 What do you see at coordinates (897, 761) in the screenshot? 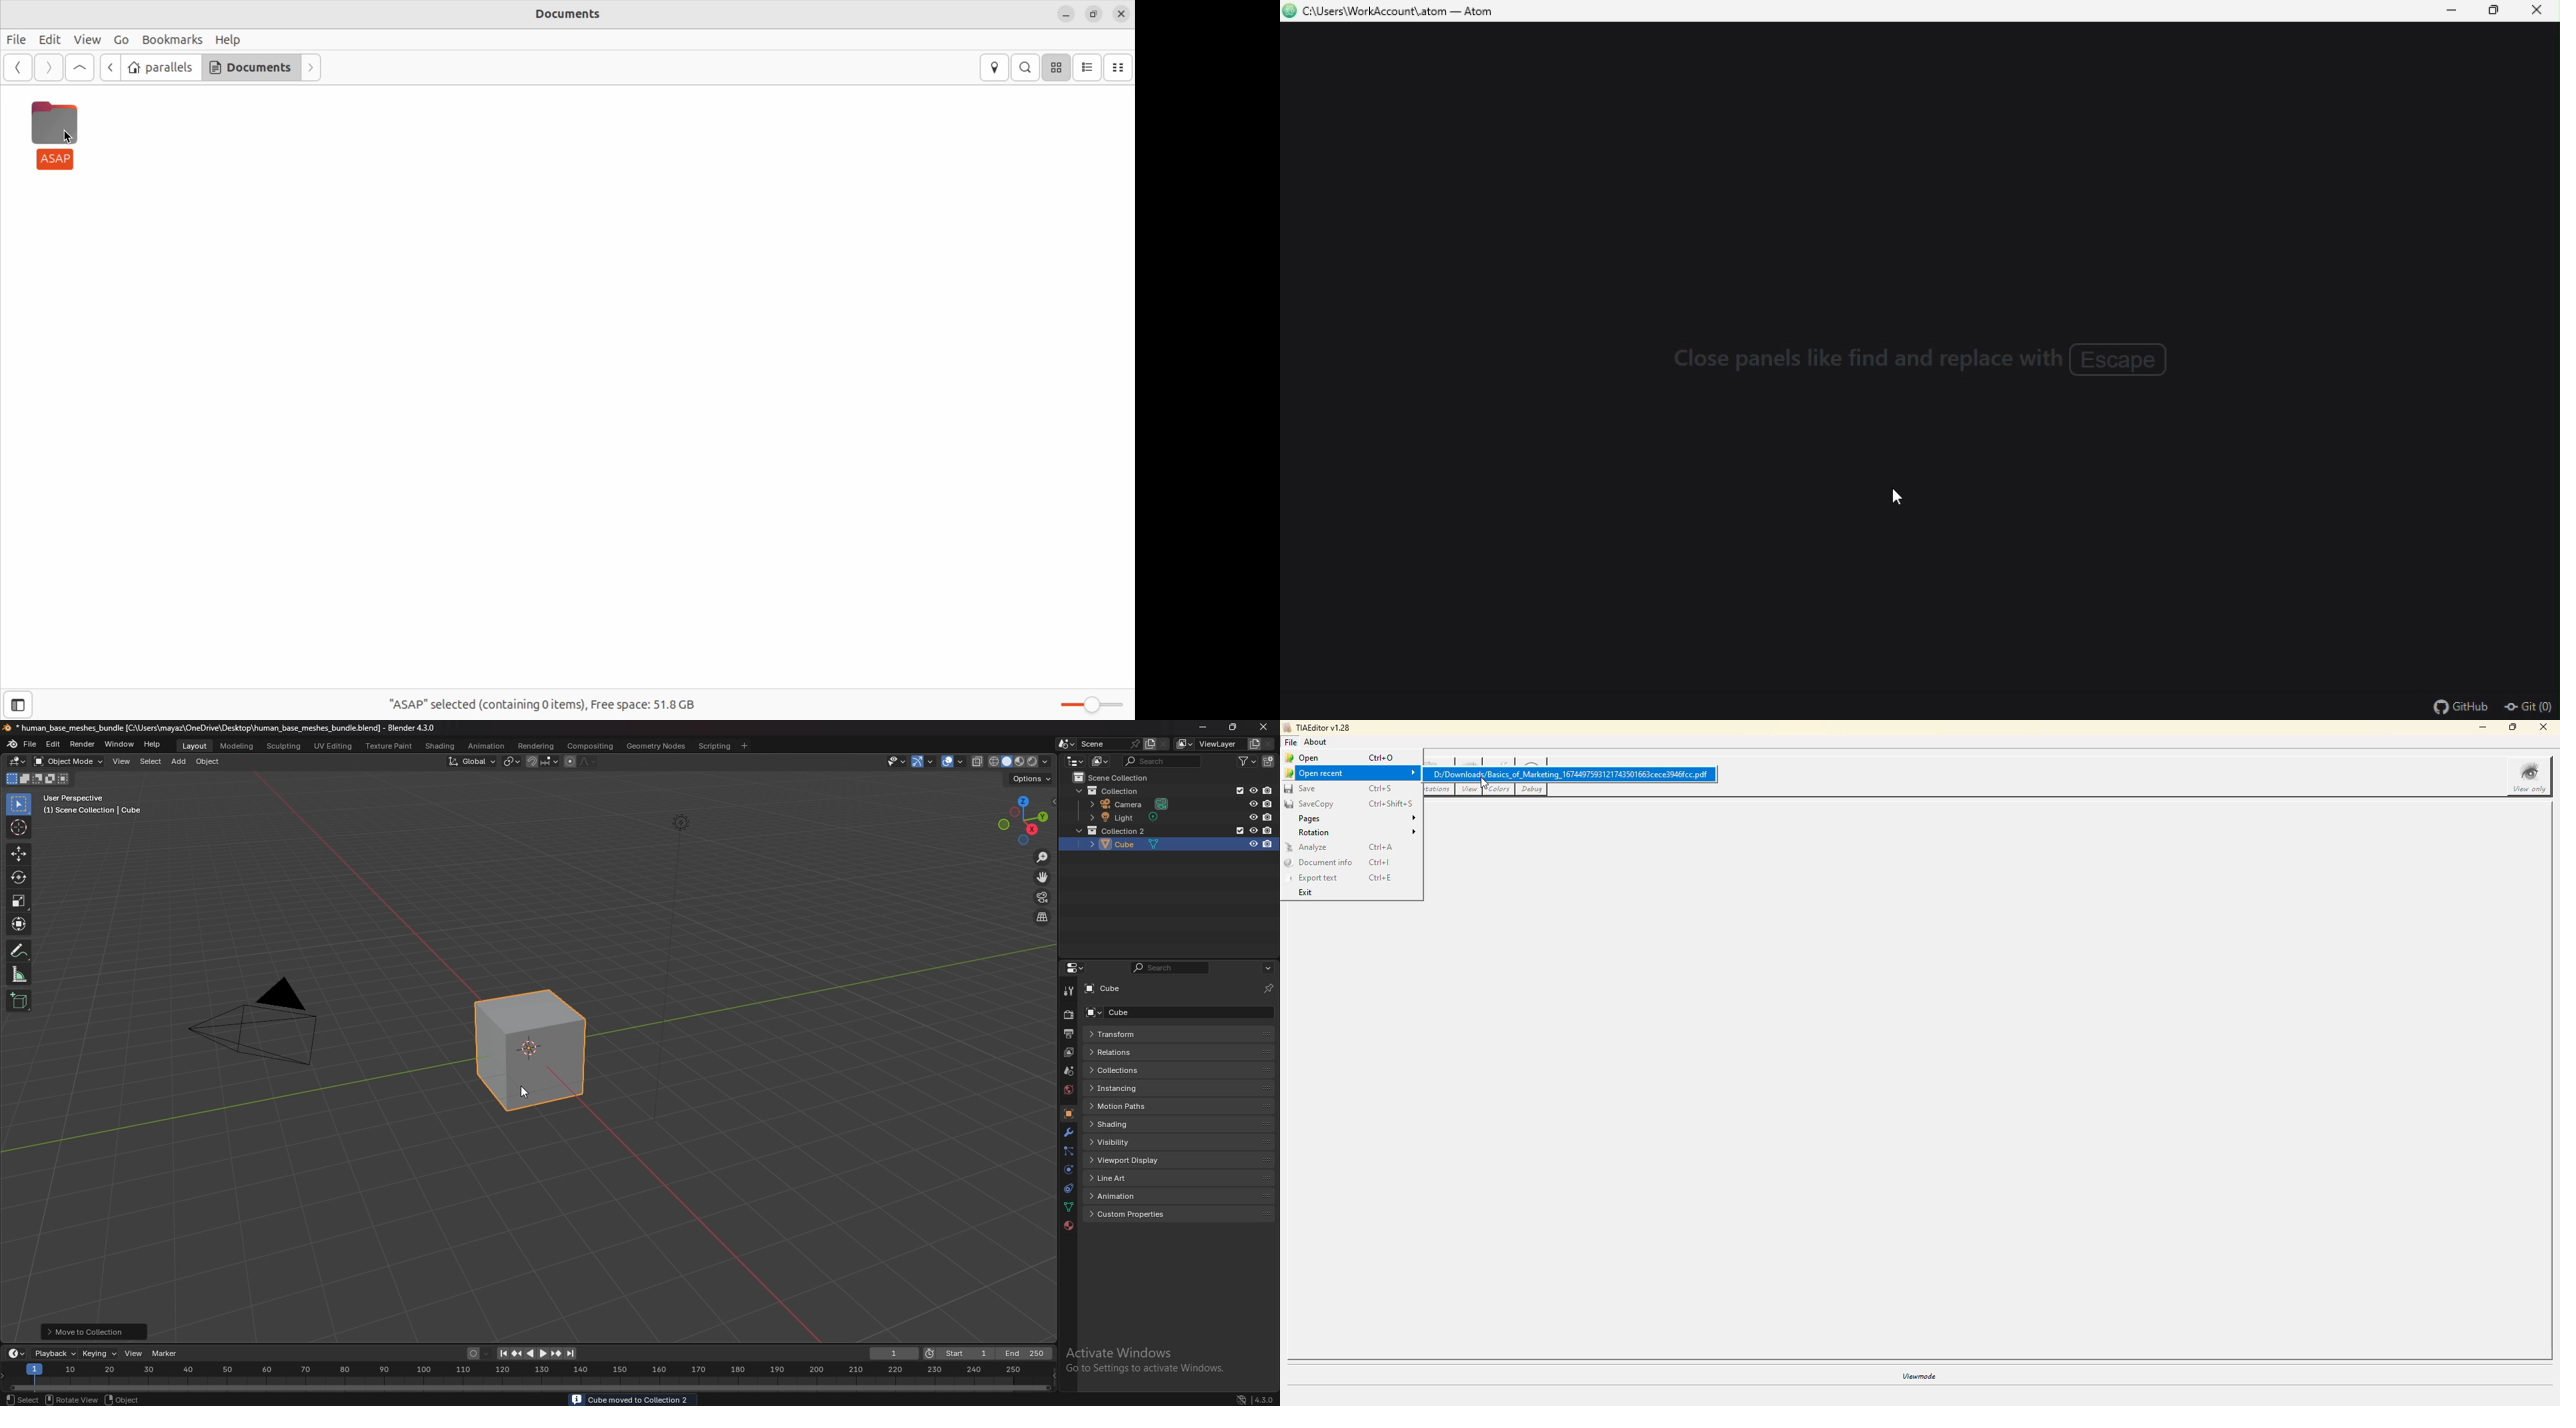
I see `selectibility and visibility` at bounding box center [897, 761].